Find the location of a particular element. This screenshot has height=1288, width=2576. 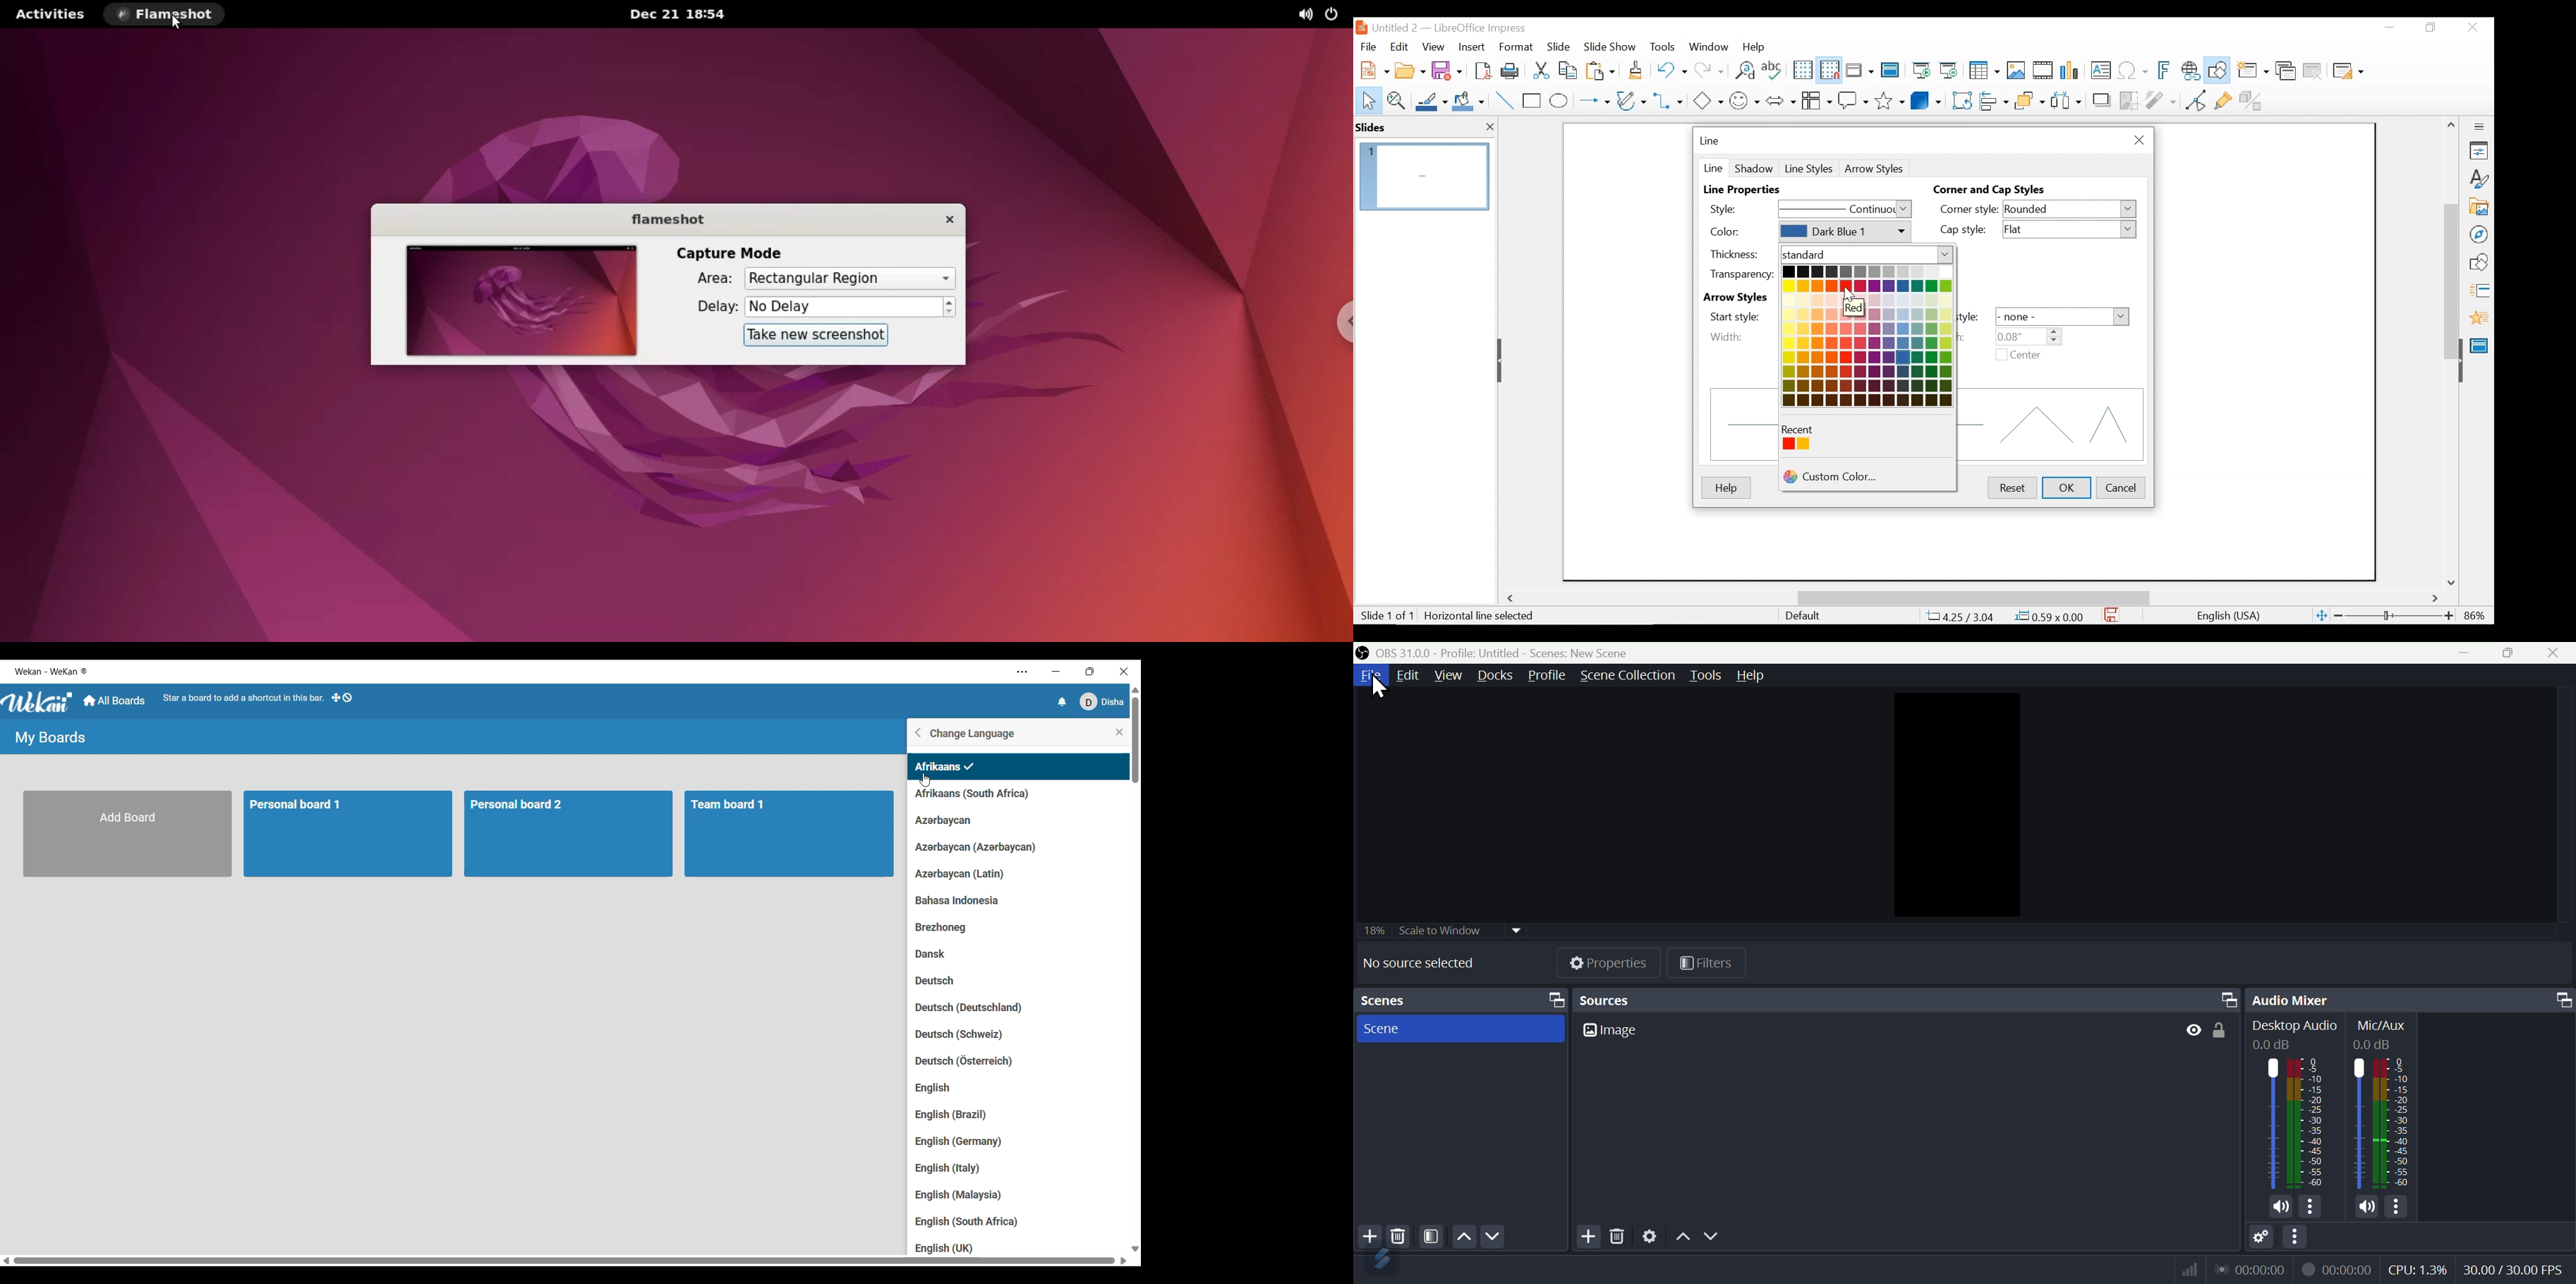

Red is located at coordinates (1789, 445).